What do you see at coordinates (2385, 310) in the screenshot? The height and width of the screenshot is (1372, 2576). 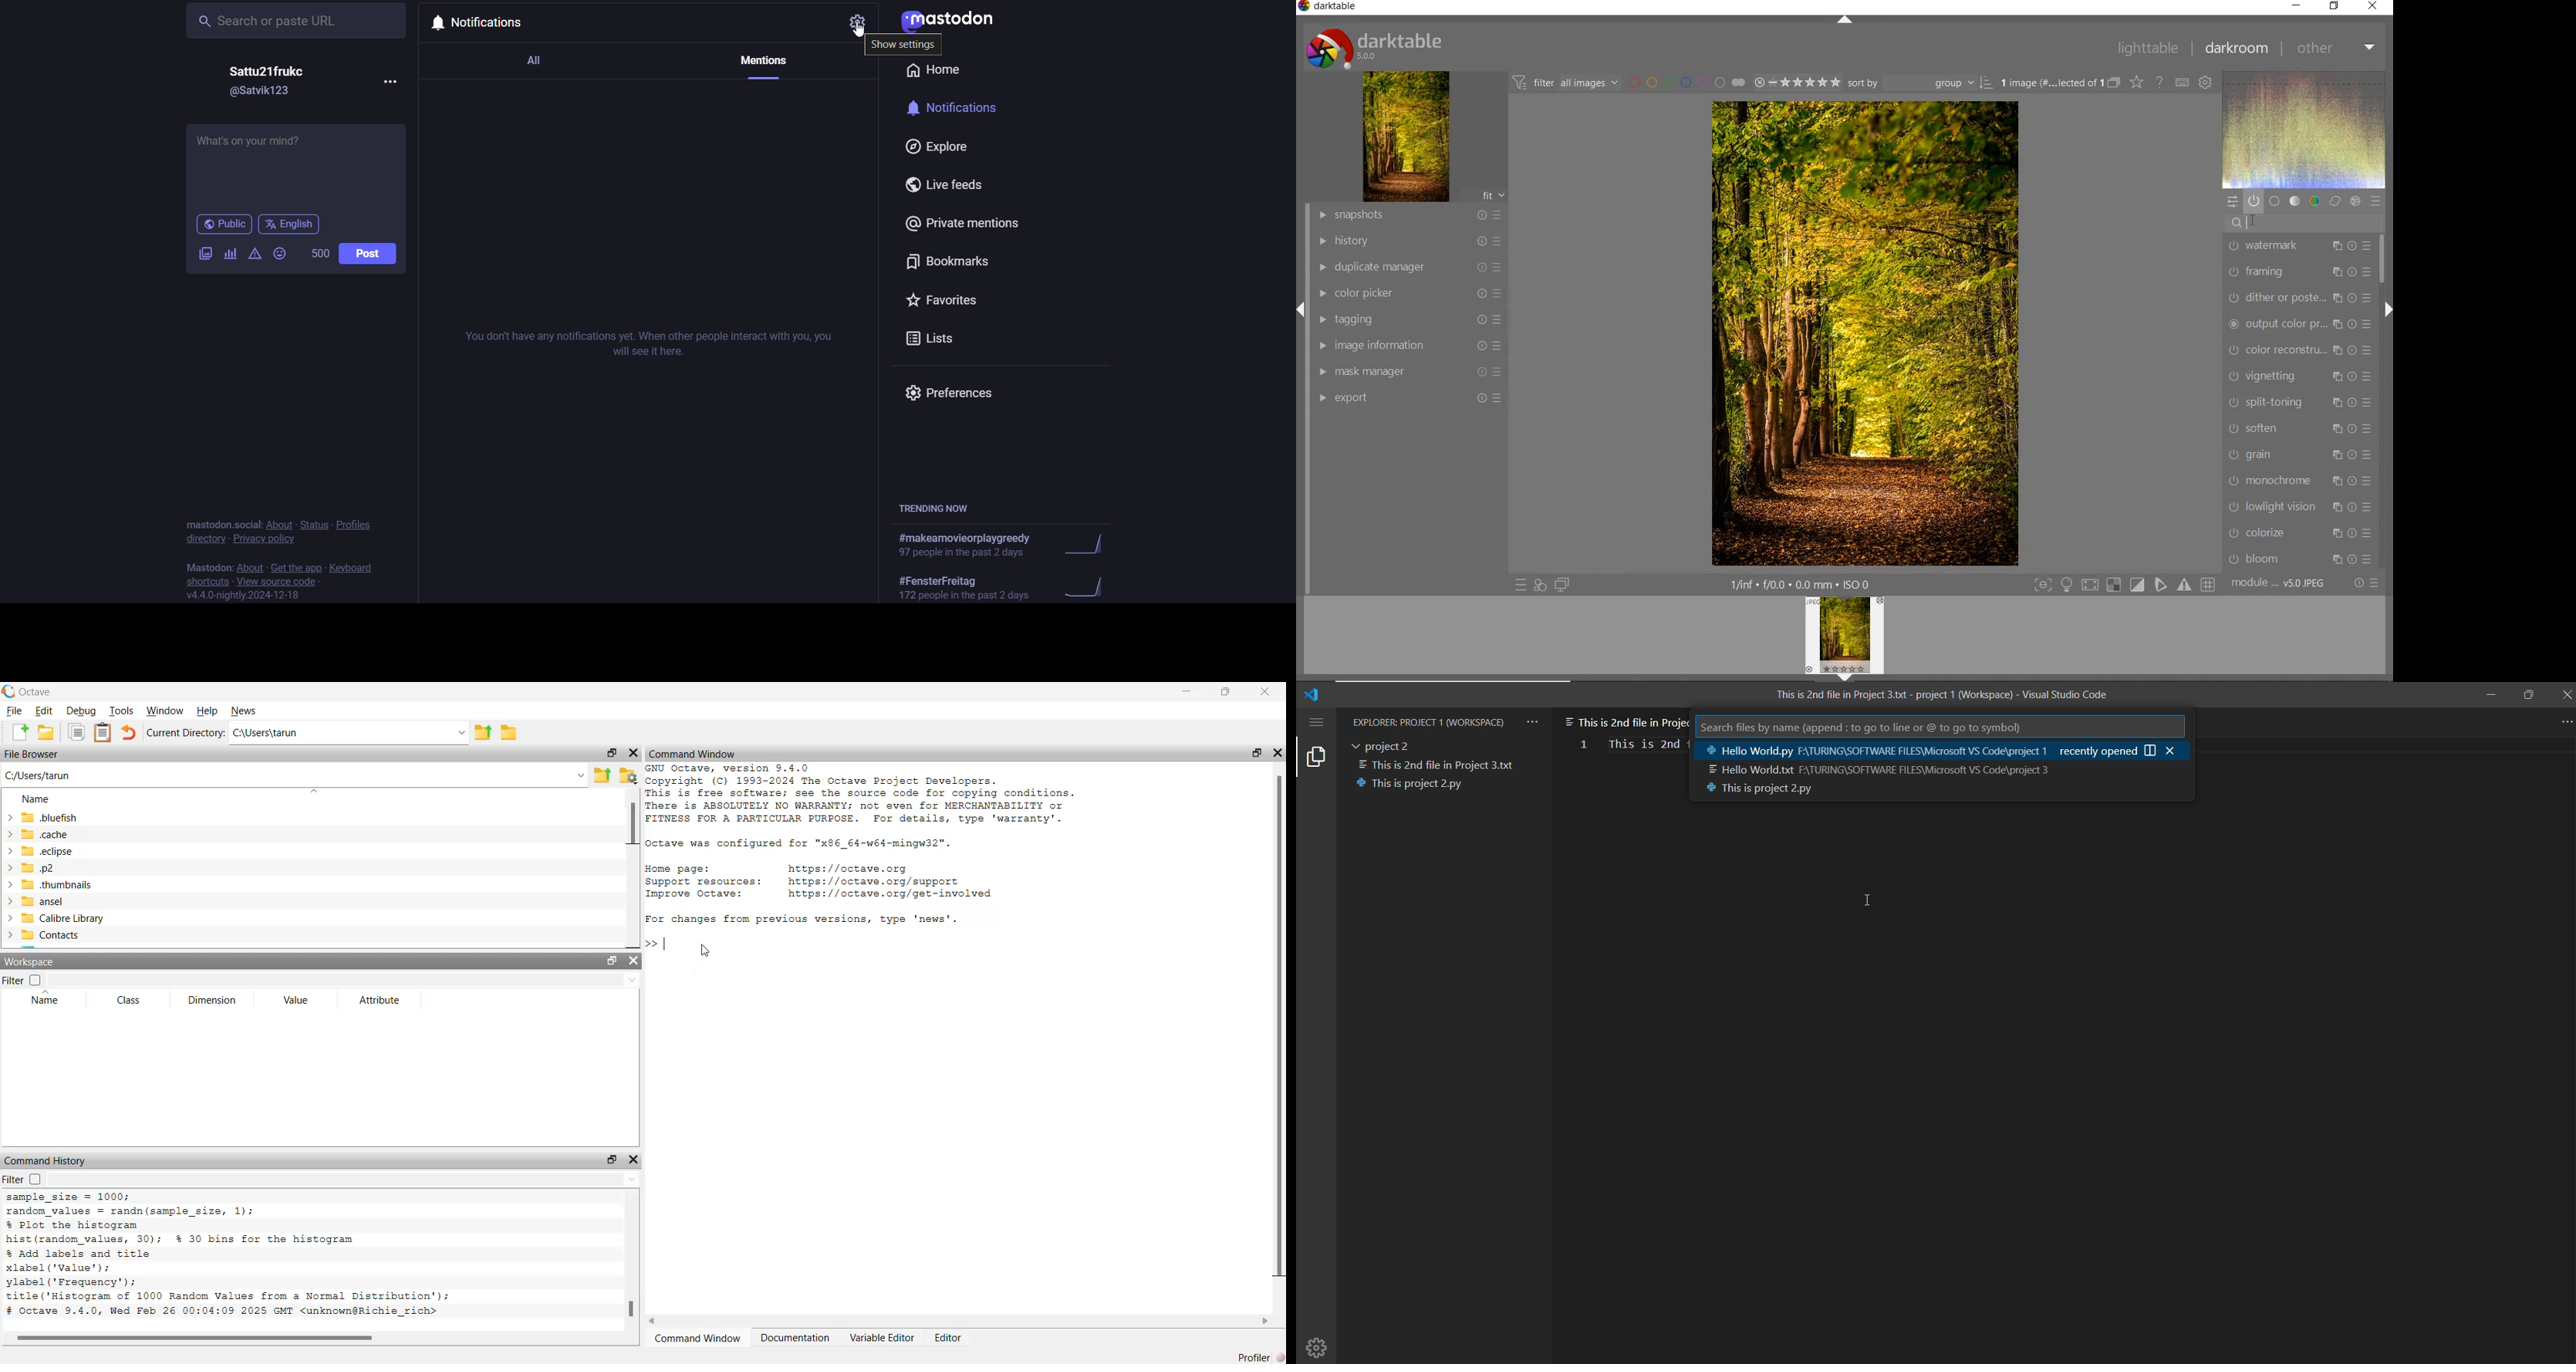 I see `expand/collapse` at bounding box center [2385, 310].